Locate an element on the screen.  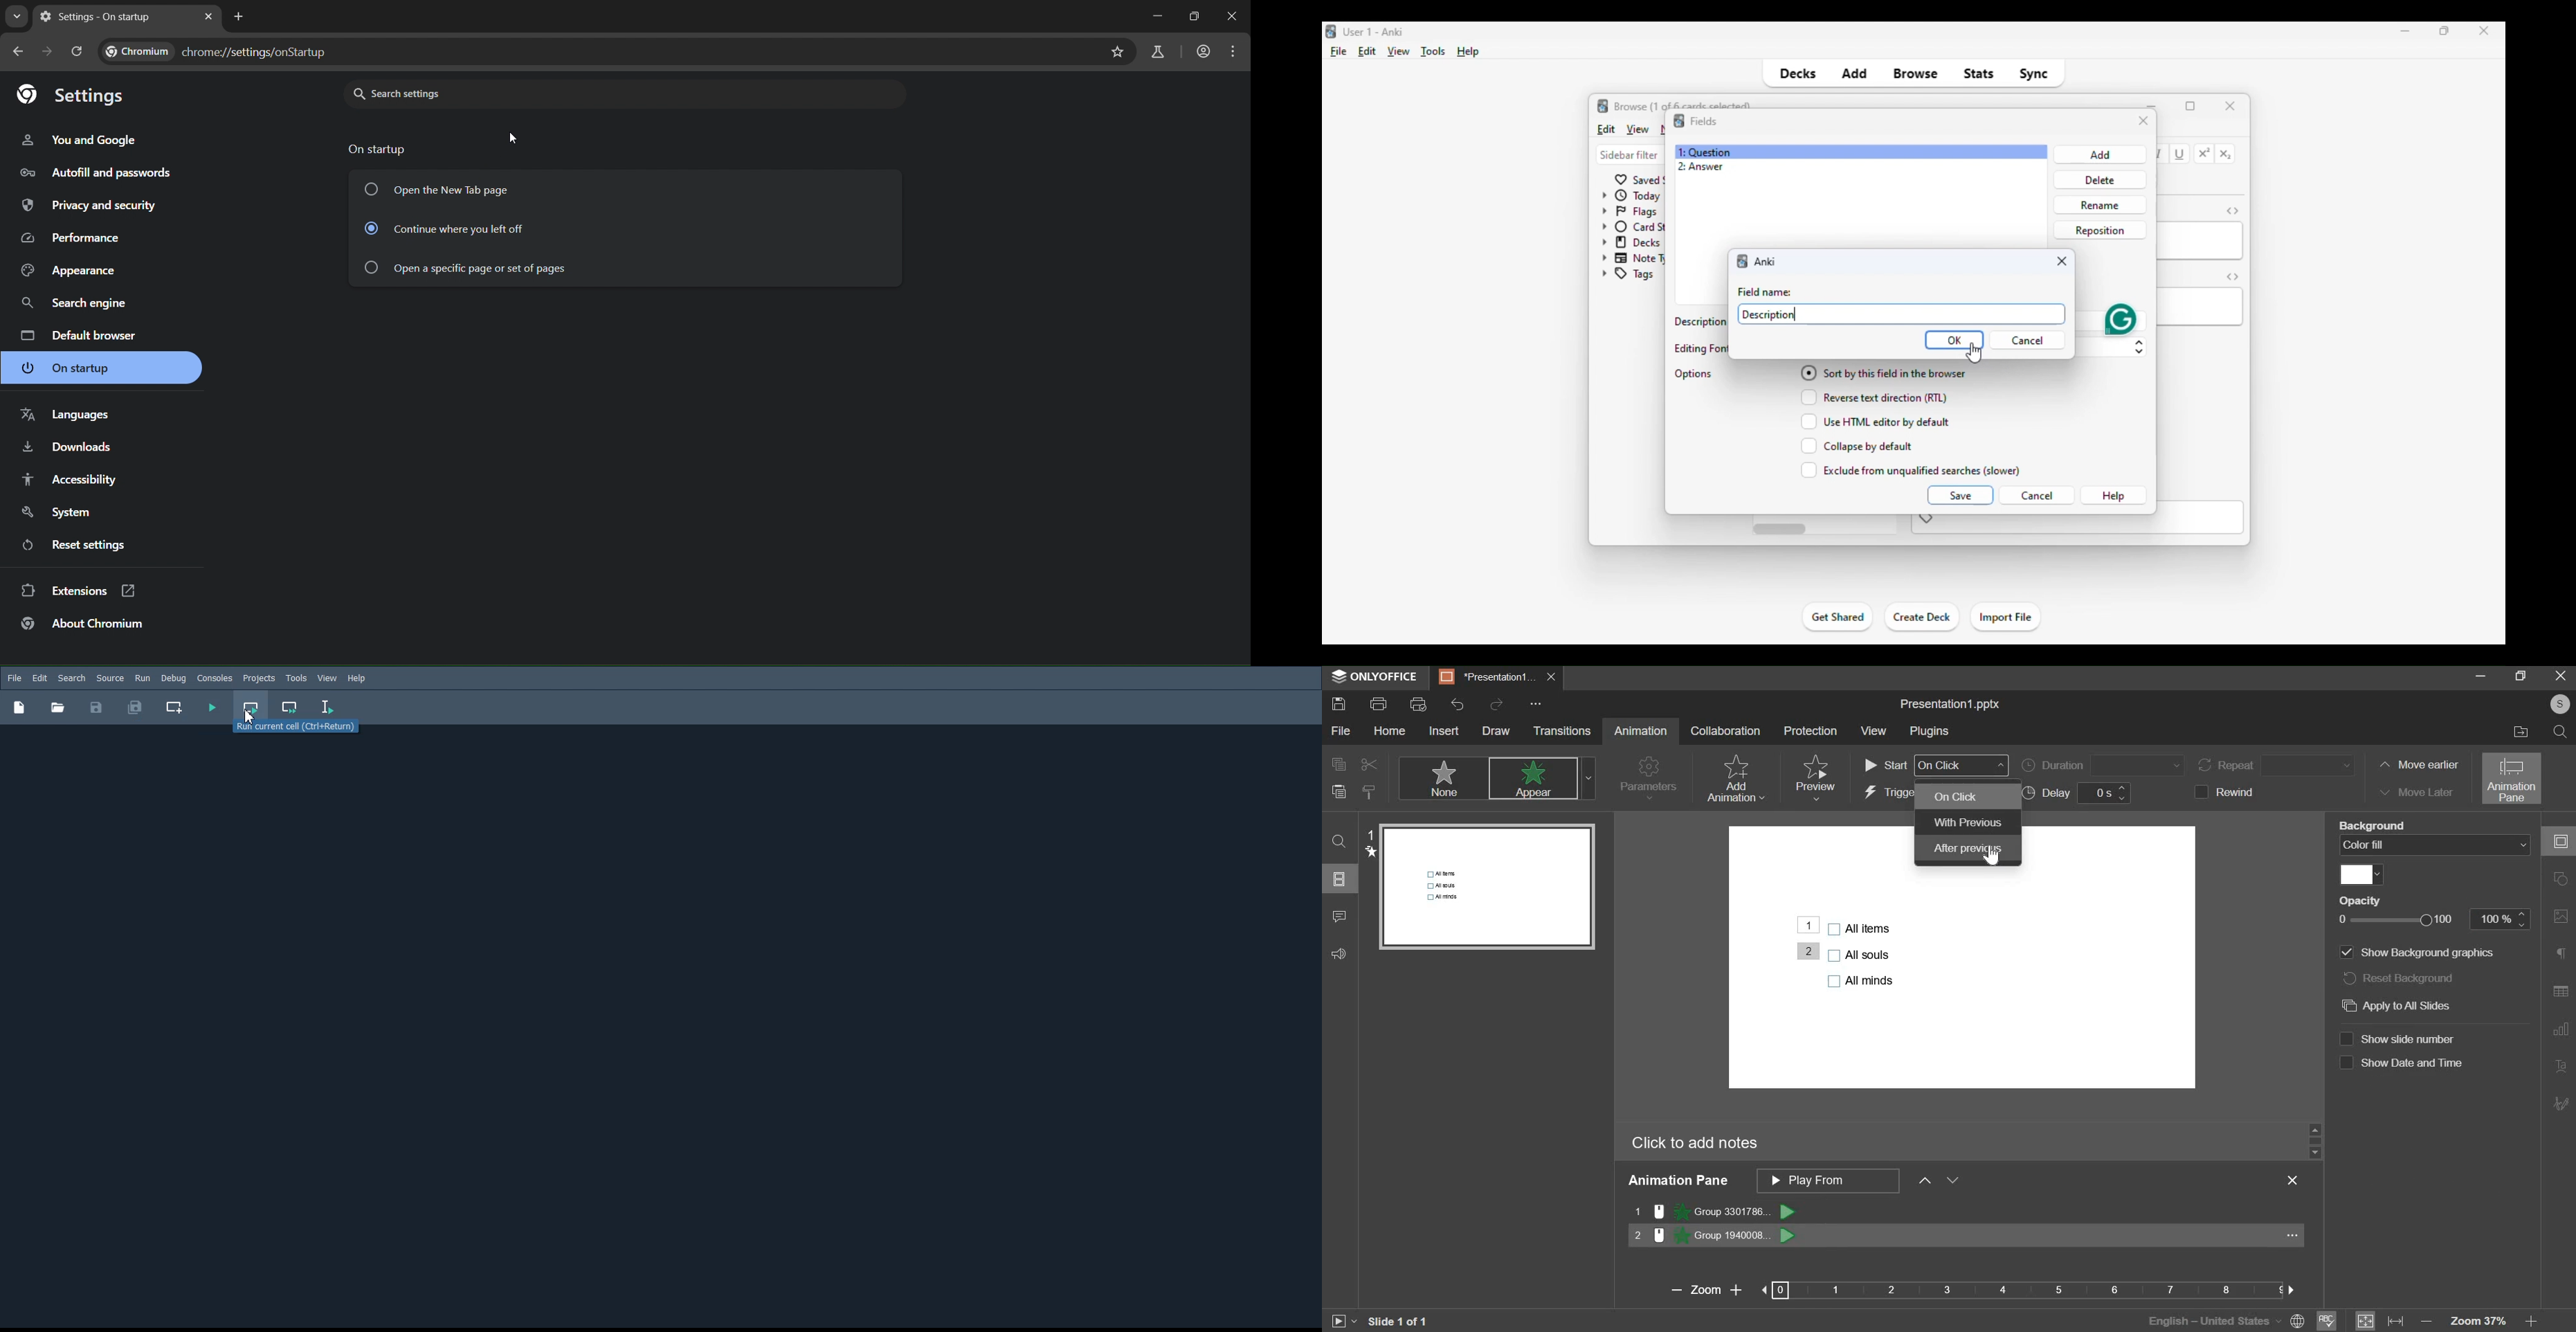
on startup is located at coordinates (382, 150).